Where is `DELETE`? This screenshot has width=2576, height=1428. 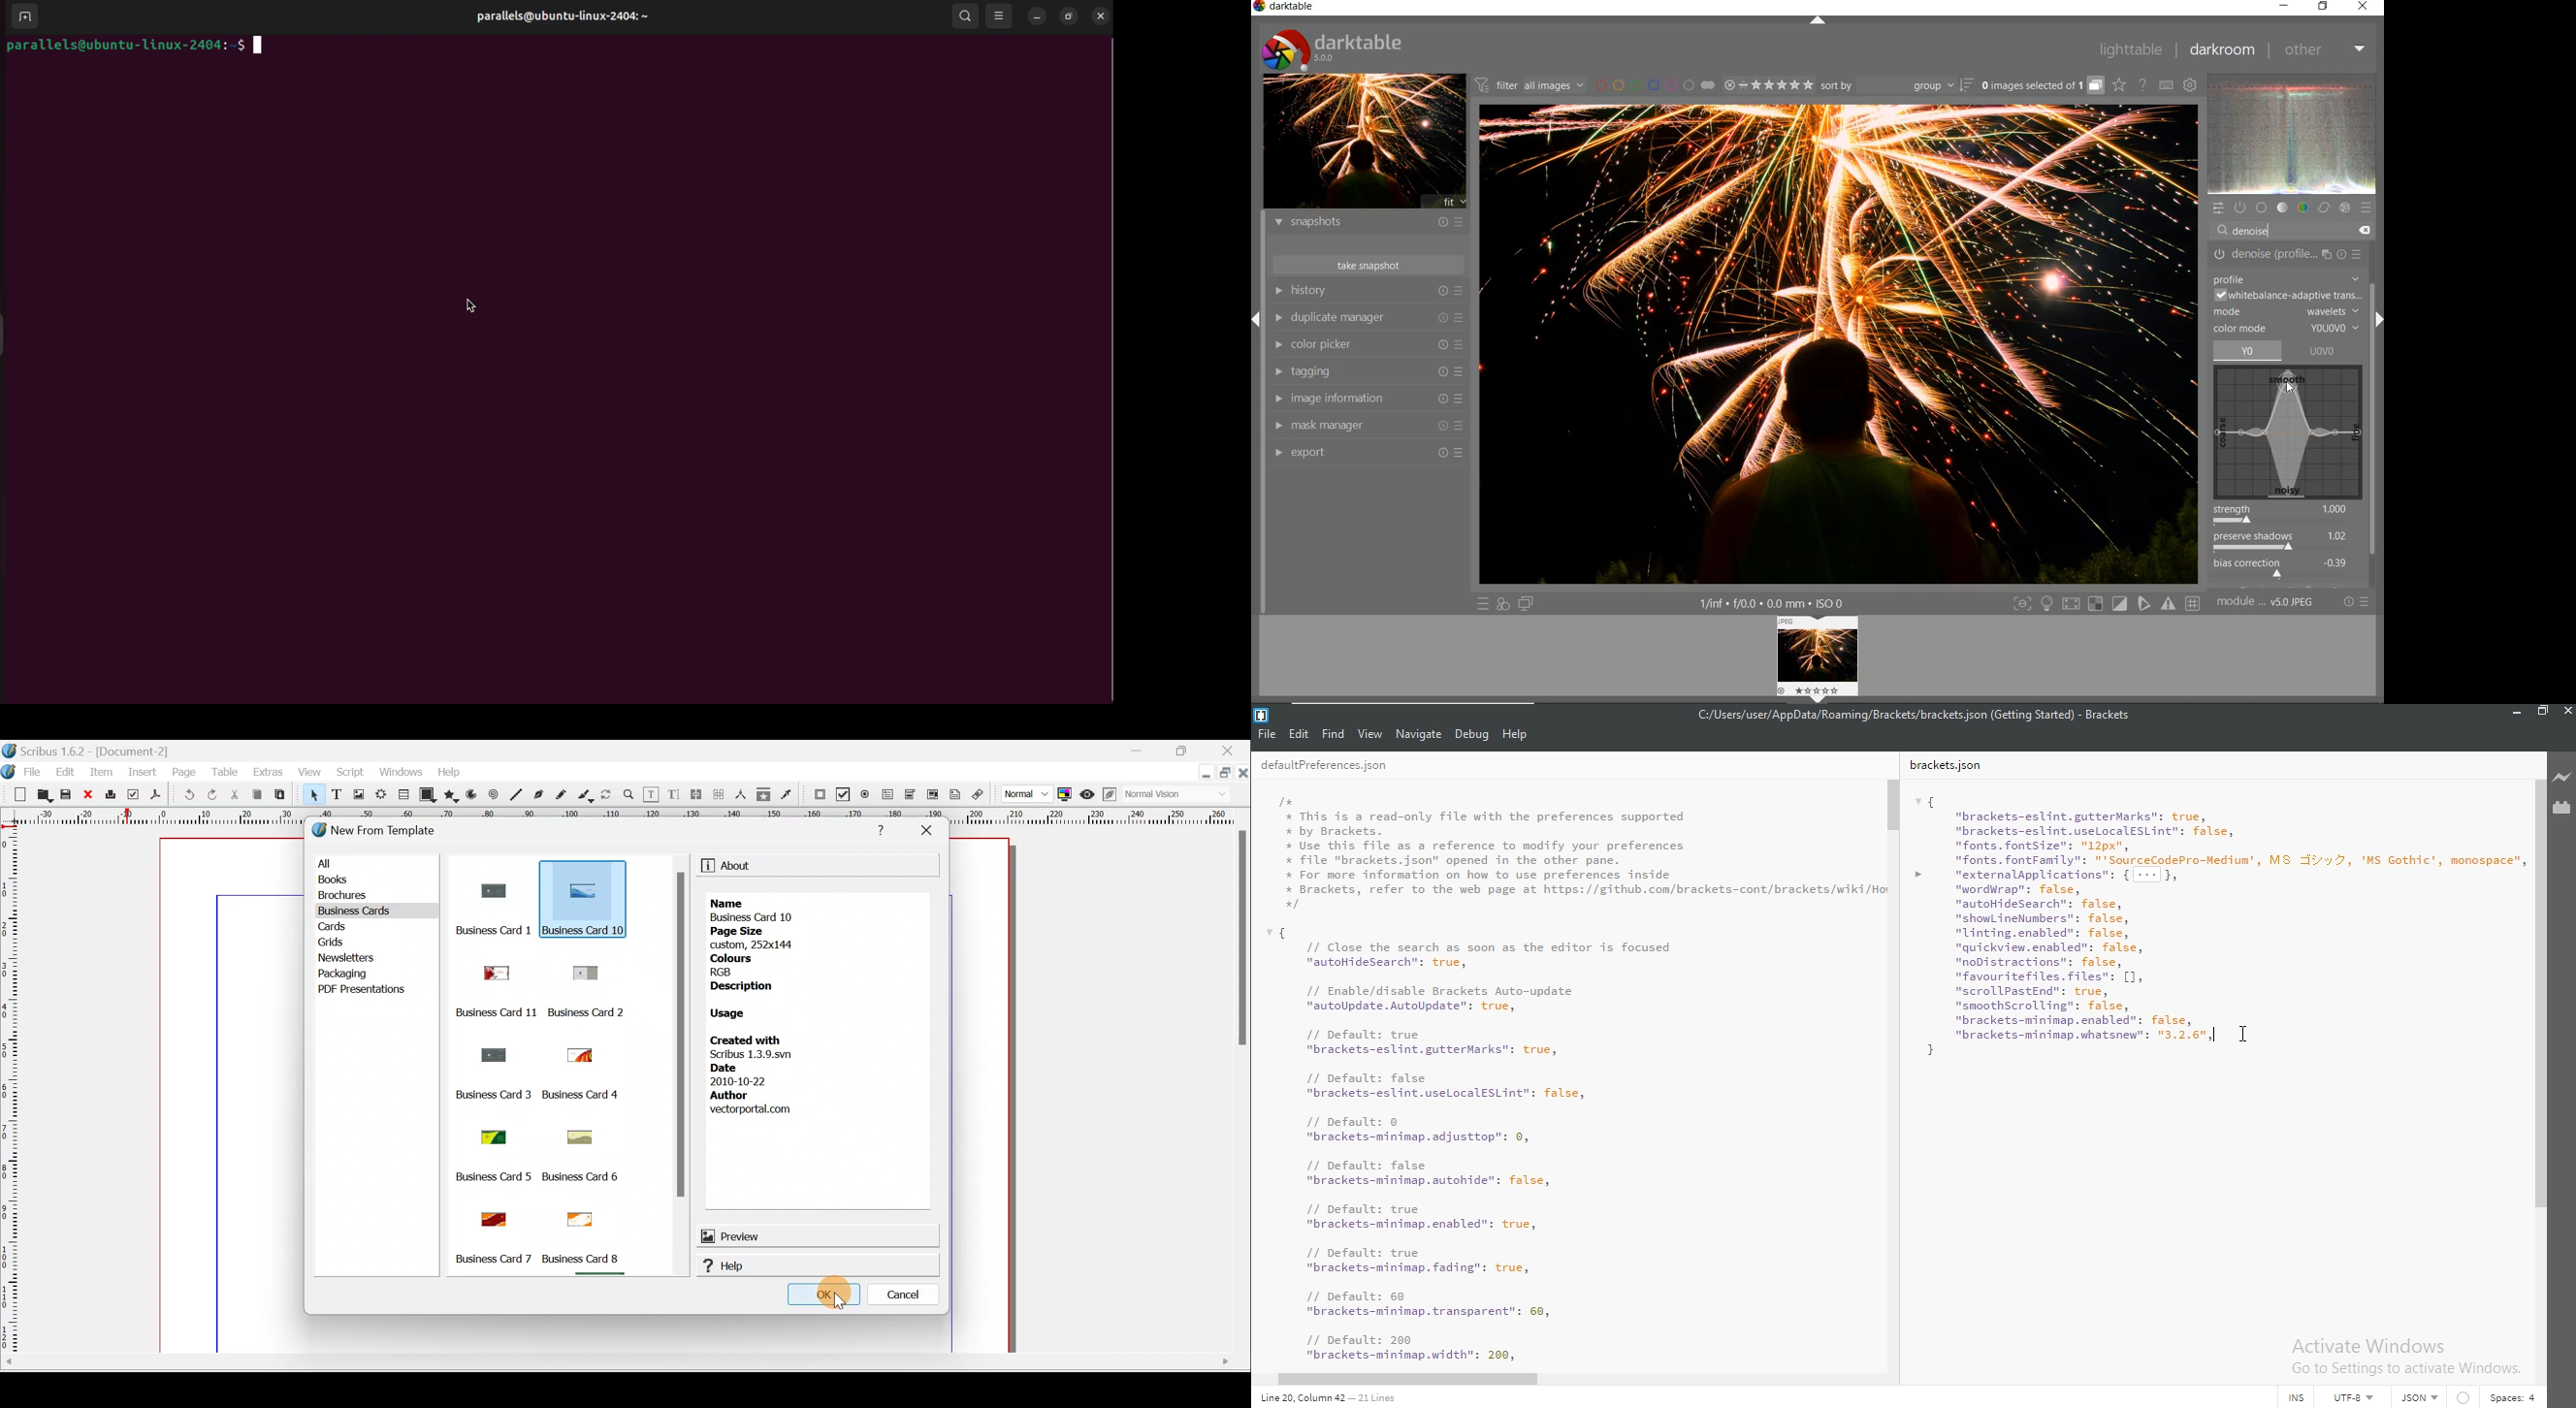
DELETE is located at coordinates (2366, 231).